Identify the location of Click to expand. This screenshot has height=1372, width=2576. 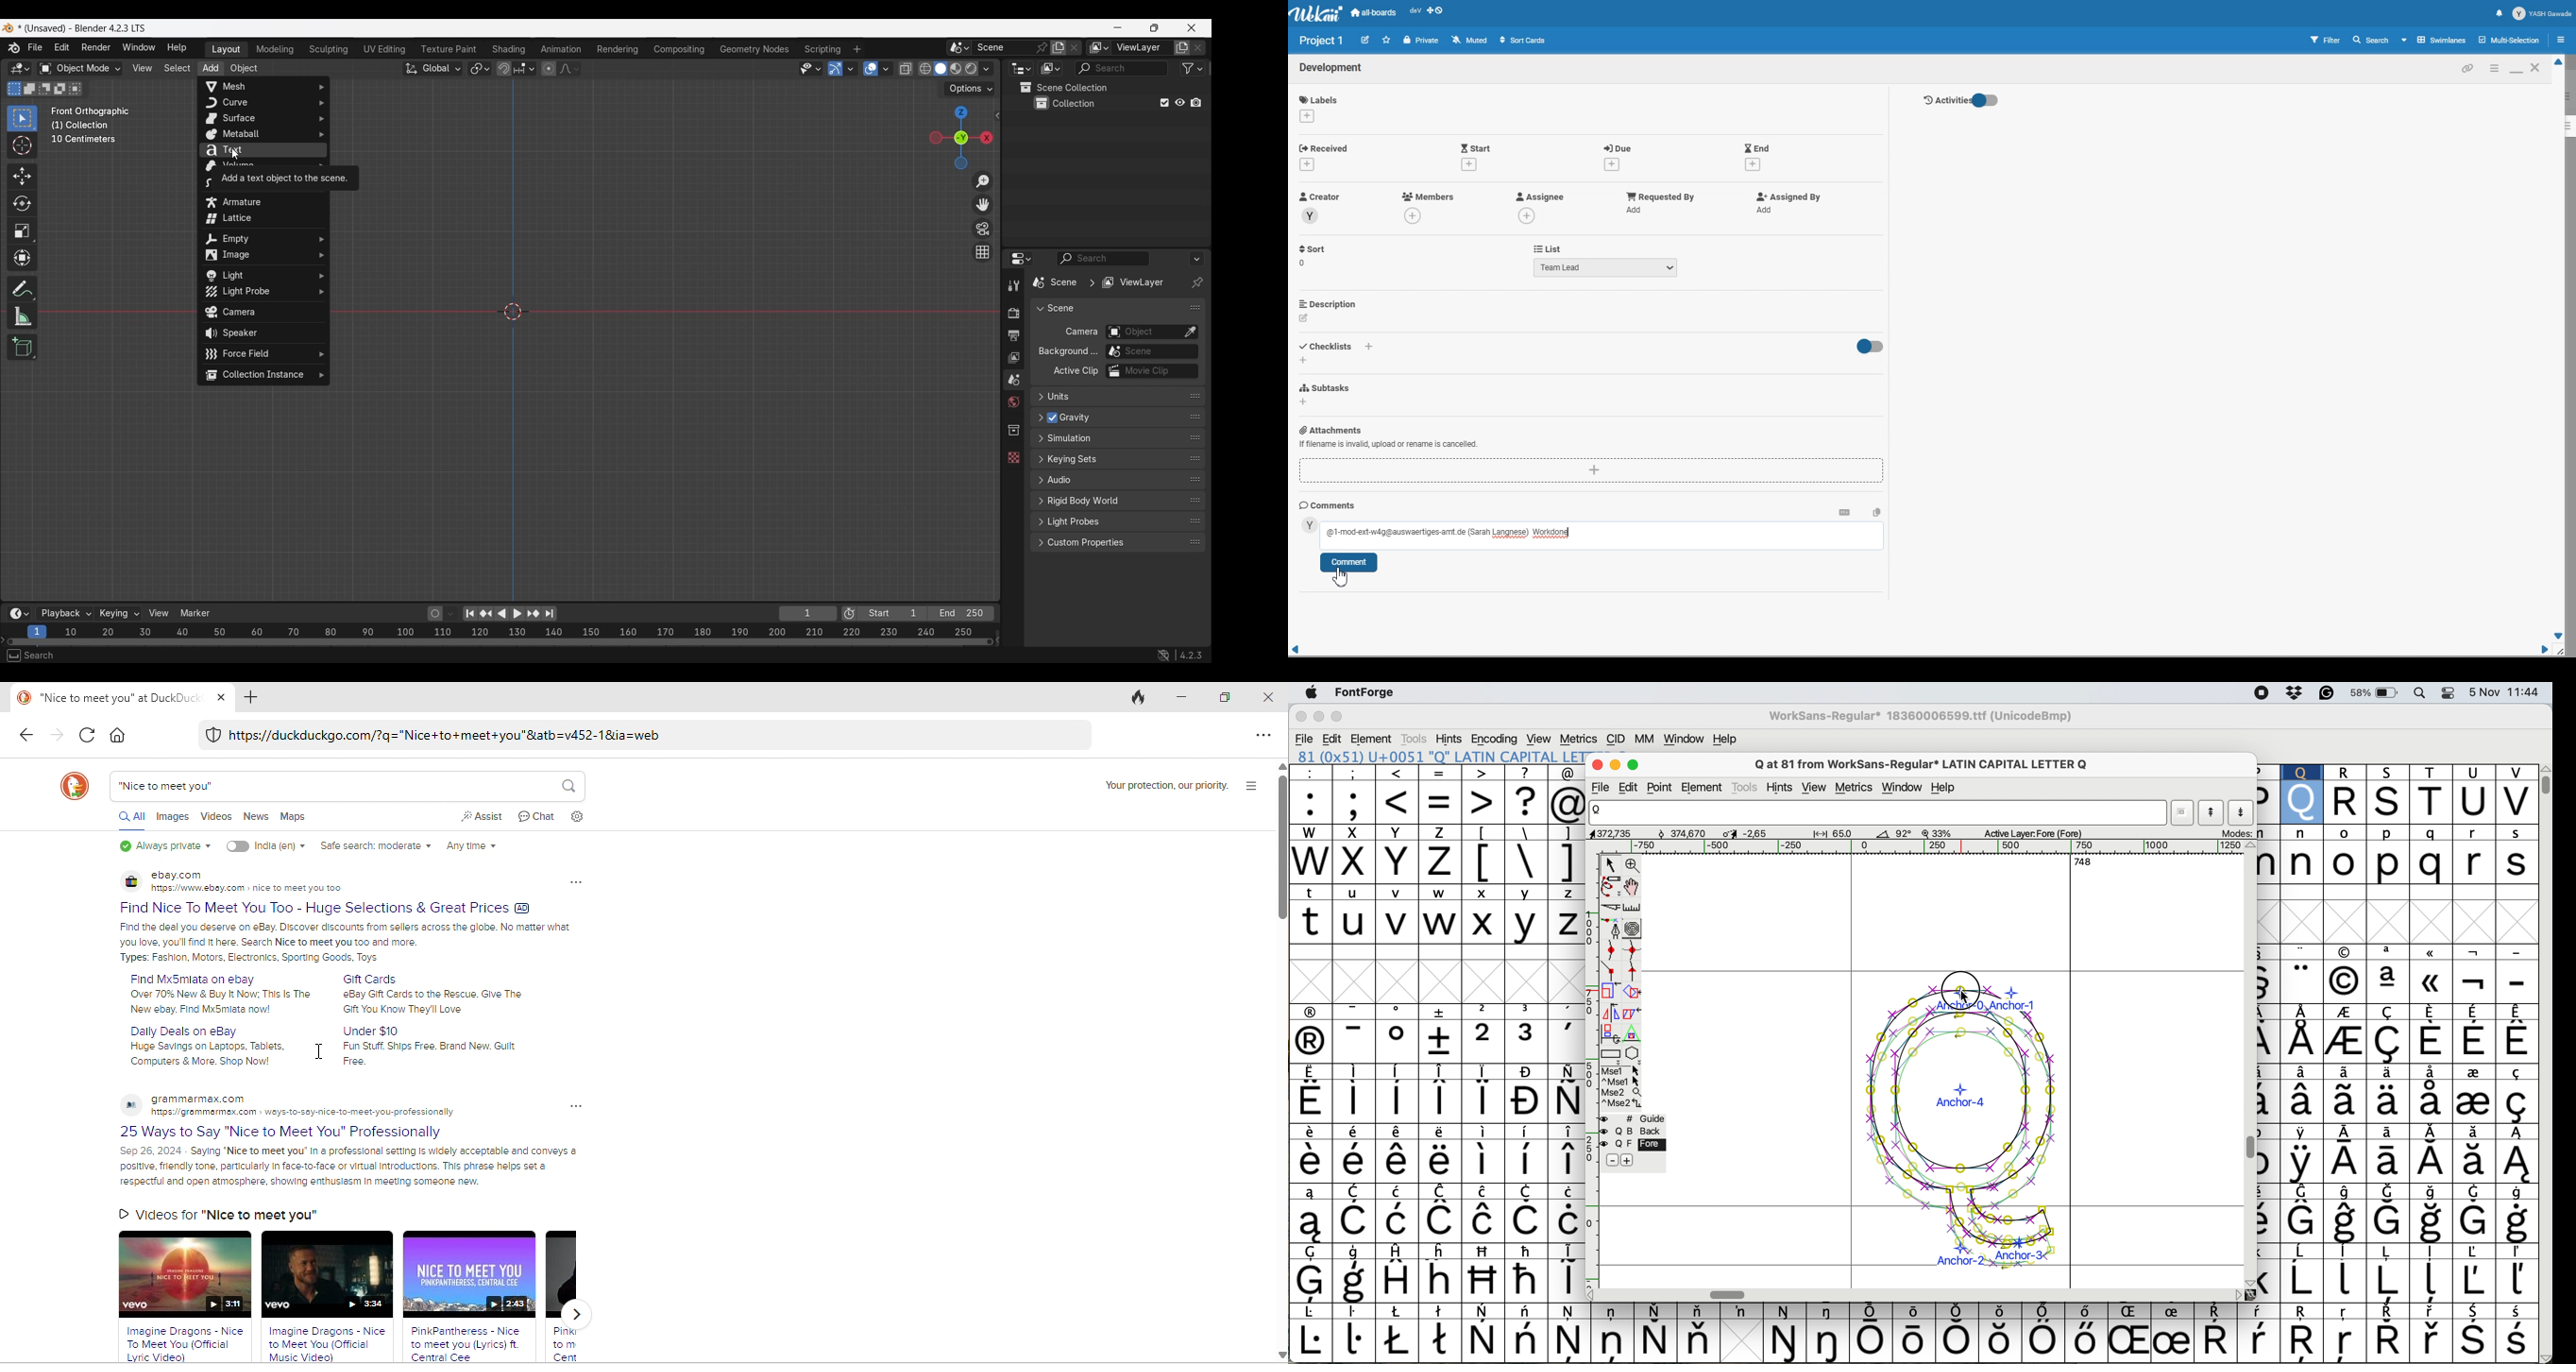
(1110, 417).